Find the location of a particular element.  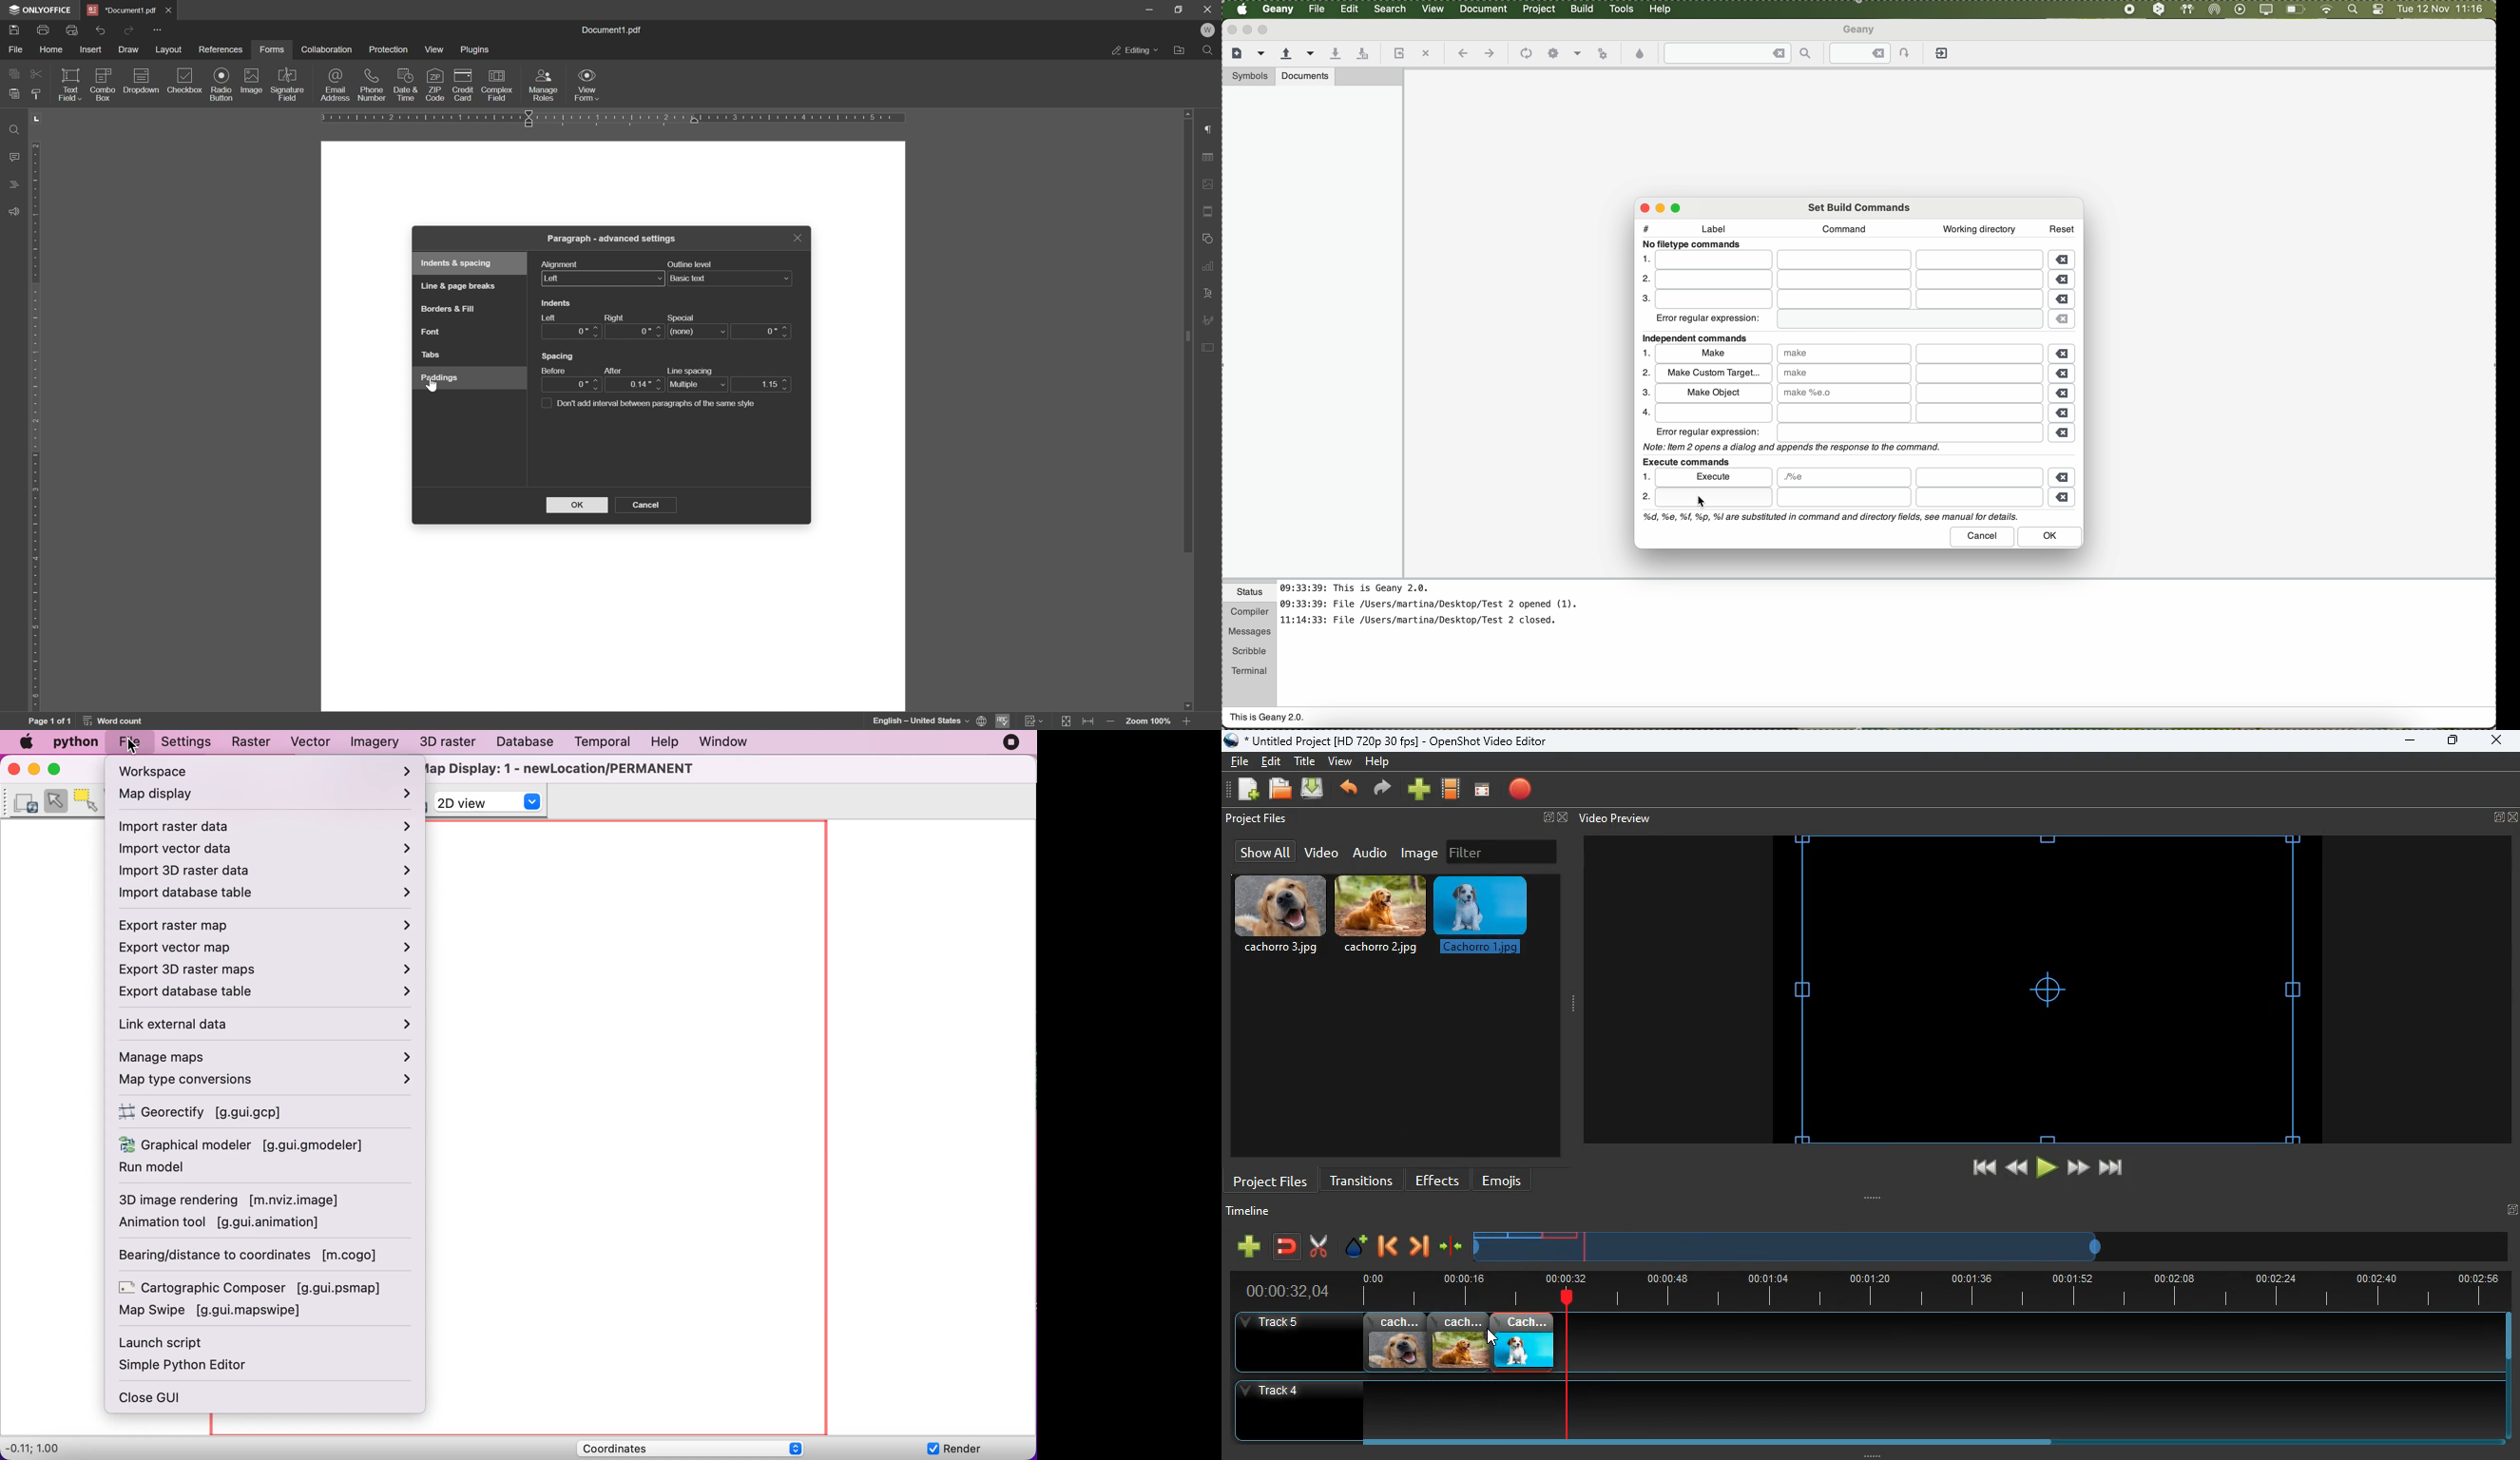

track changes is located at coordinates (1035, 721).